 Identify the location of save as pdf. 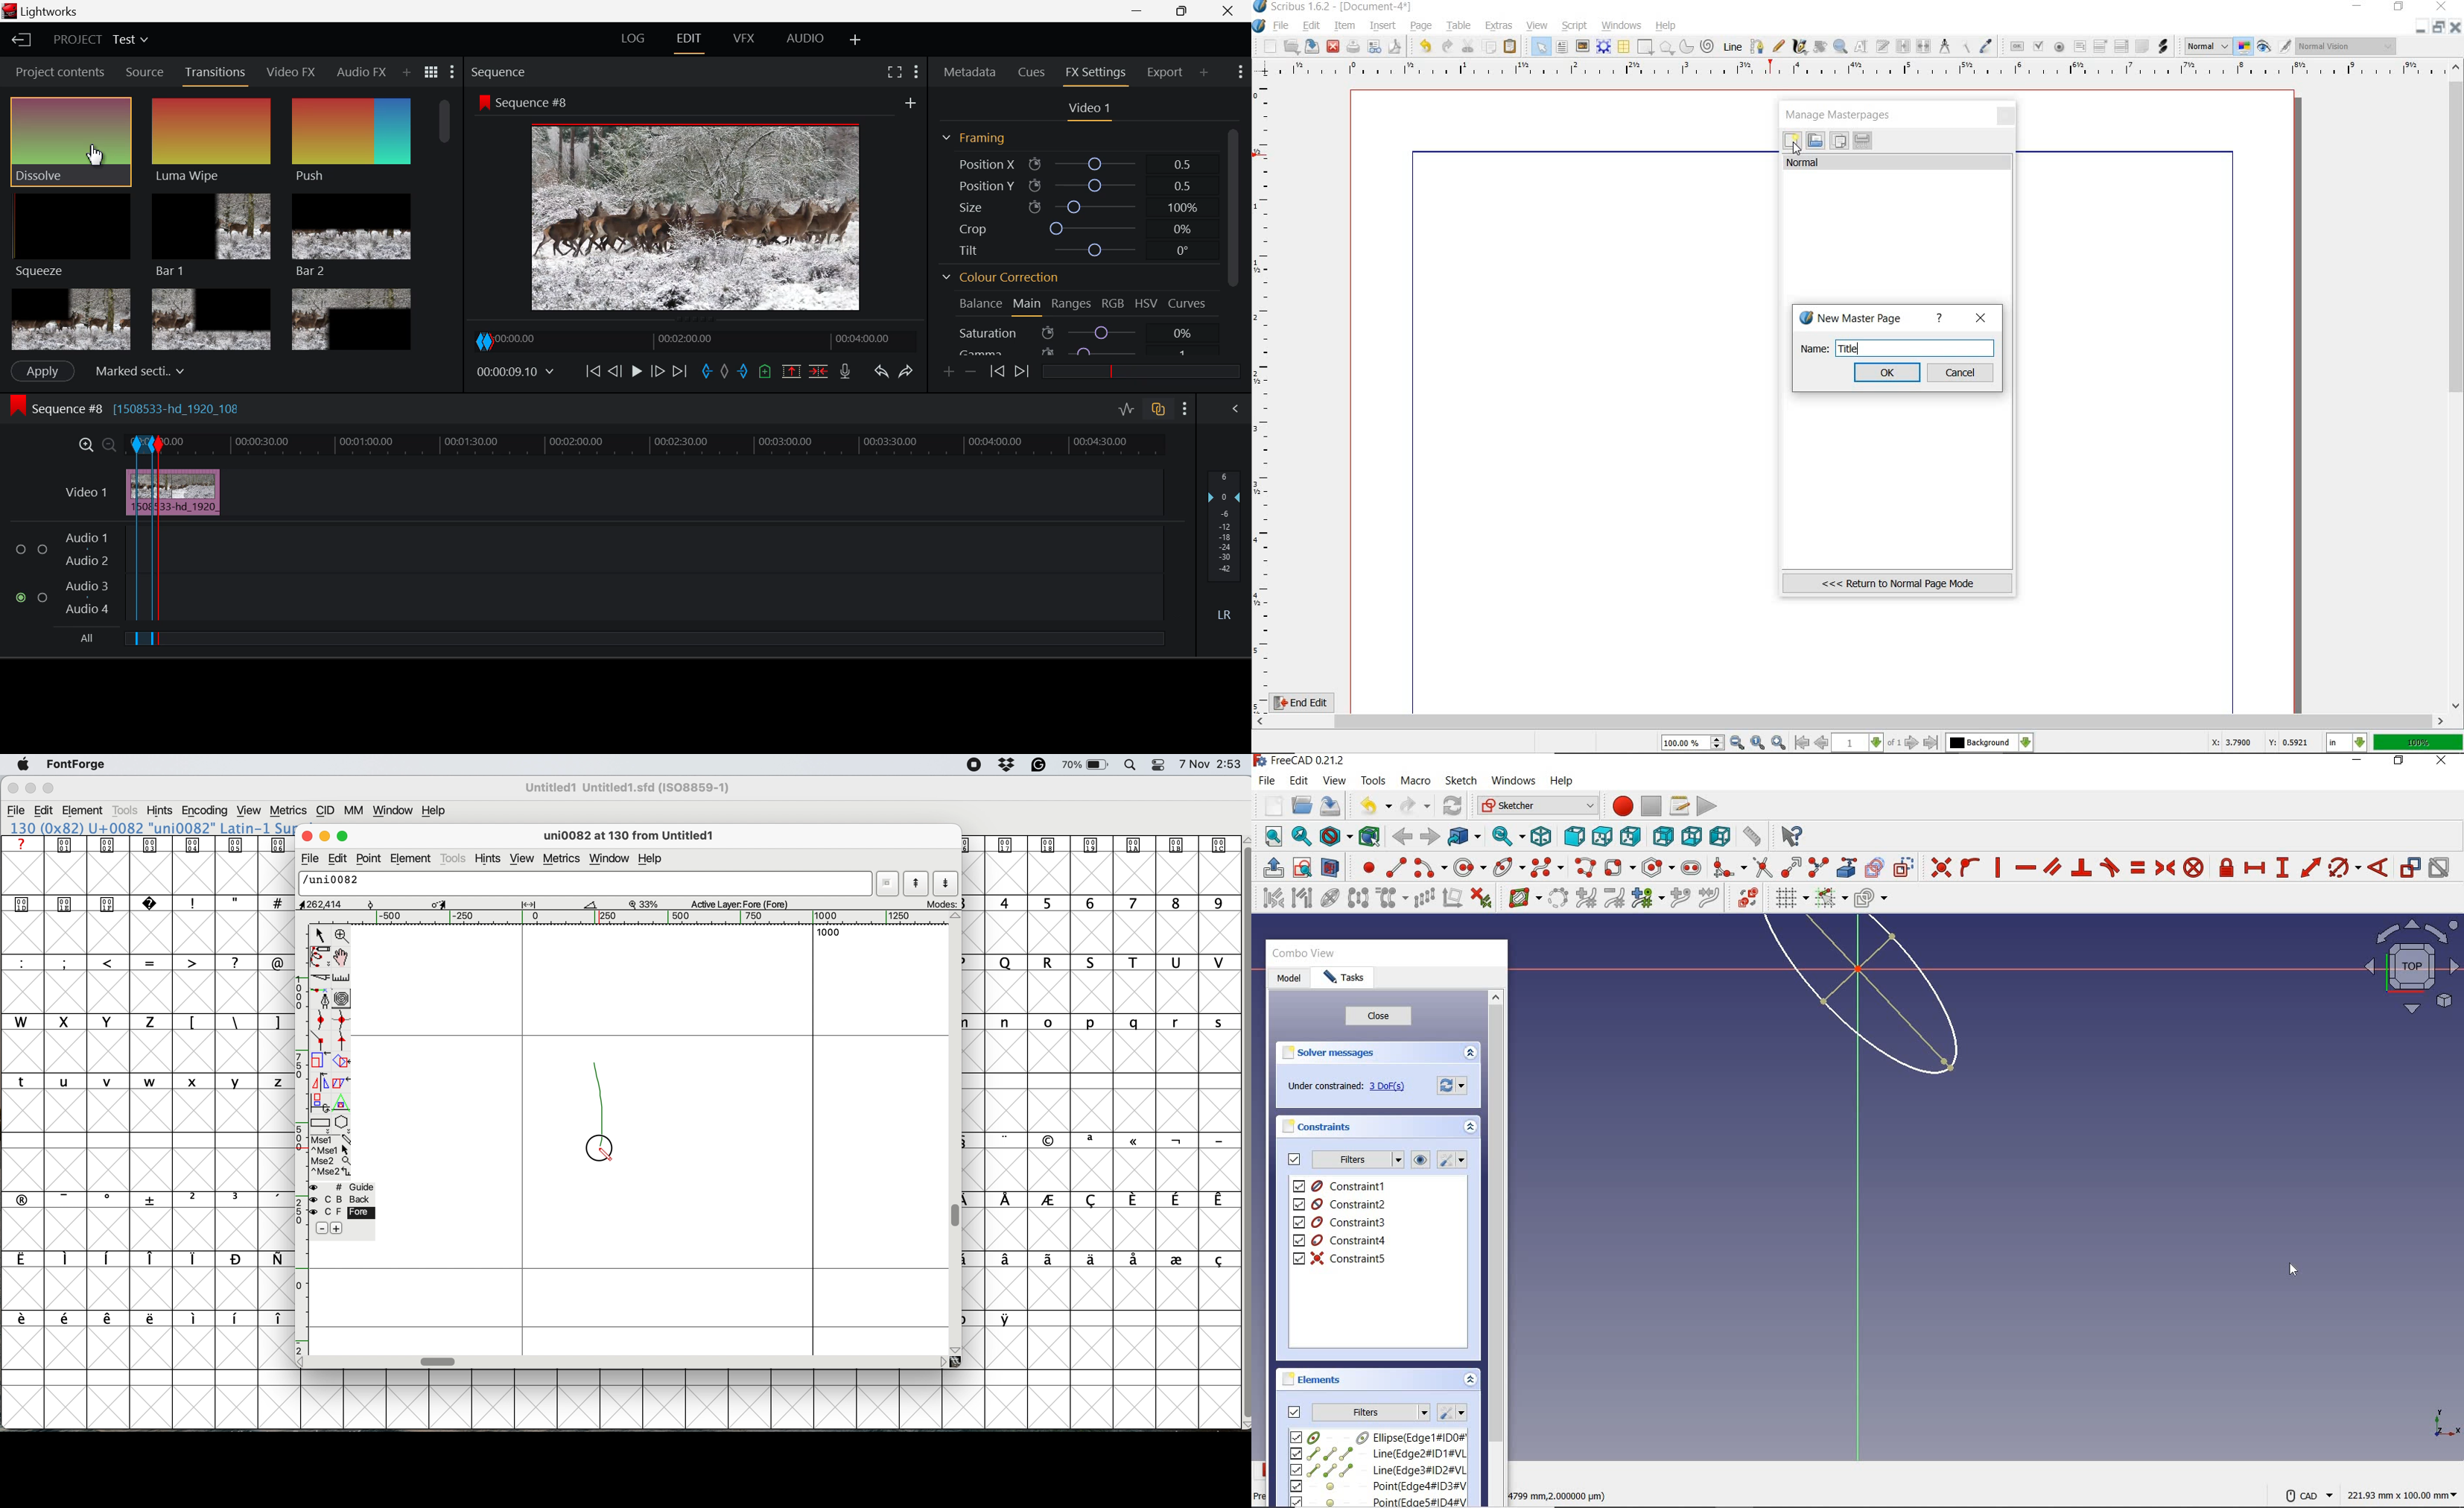
(1394, 46).